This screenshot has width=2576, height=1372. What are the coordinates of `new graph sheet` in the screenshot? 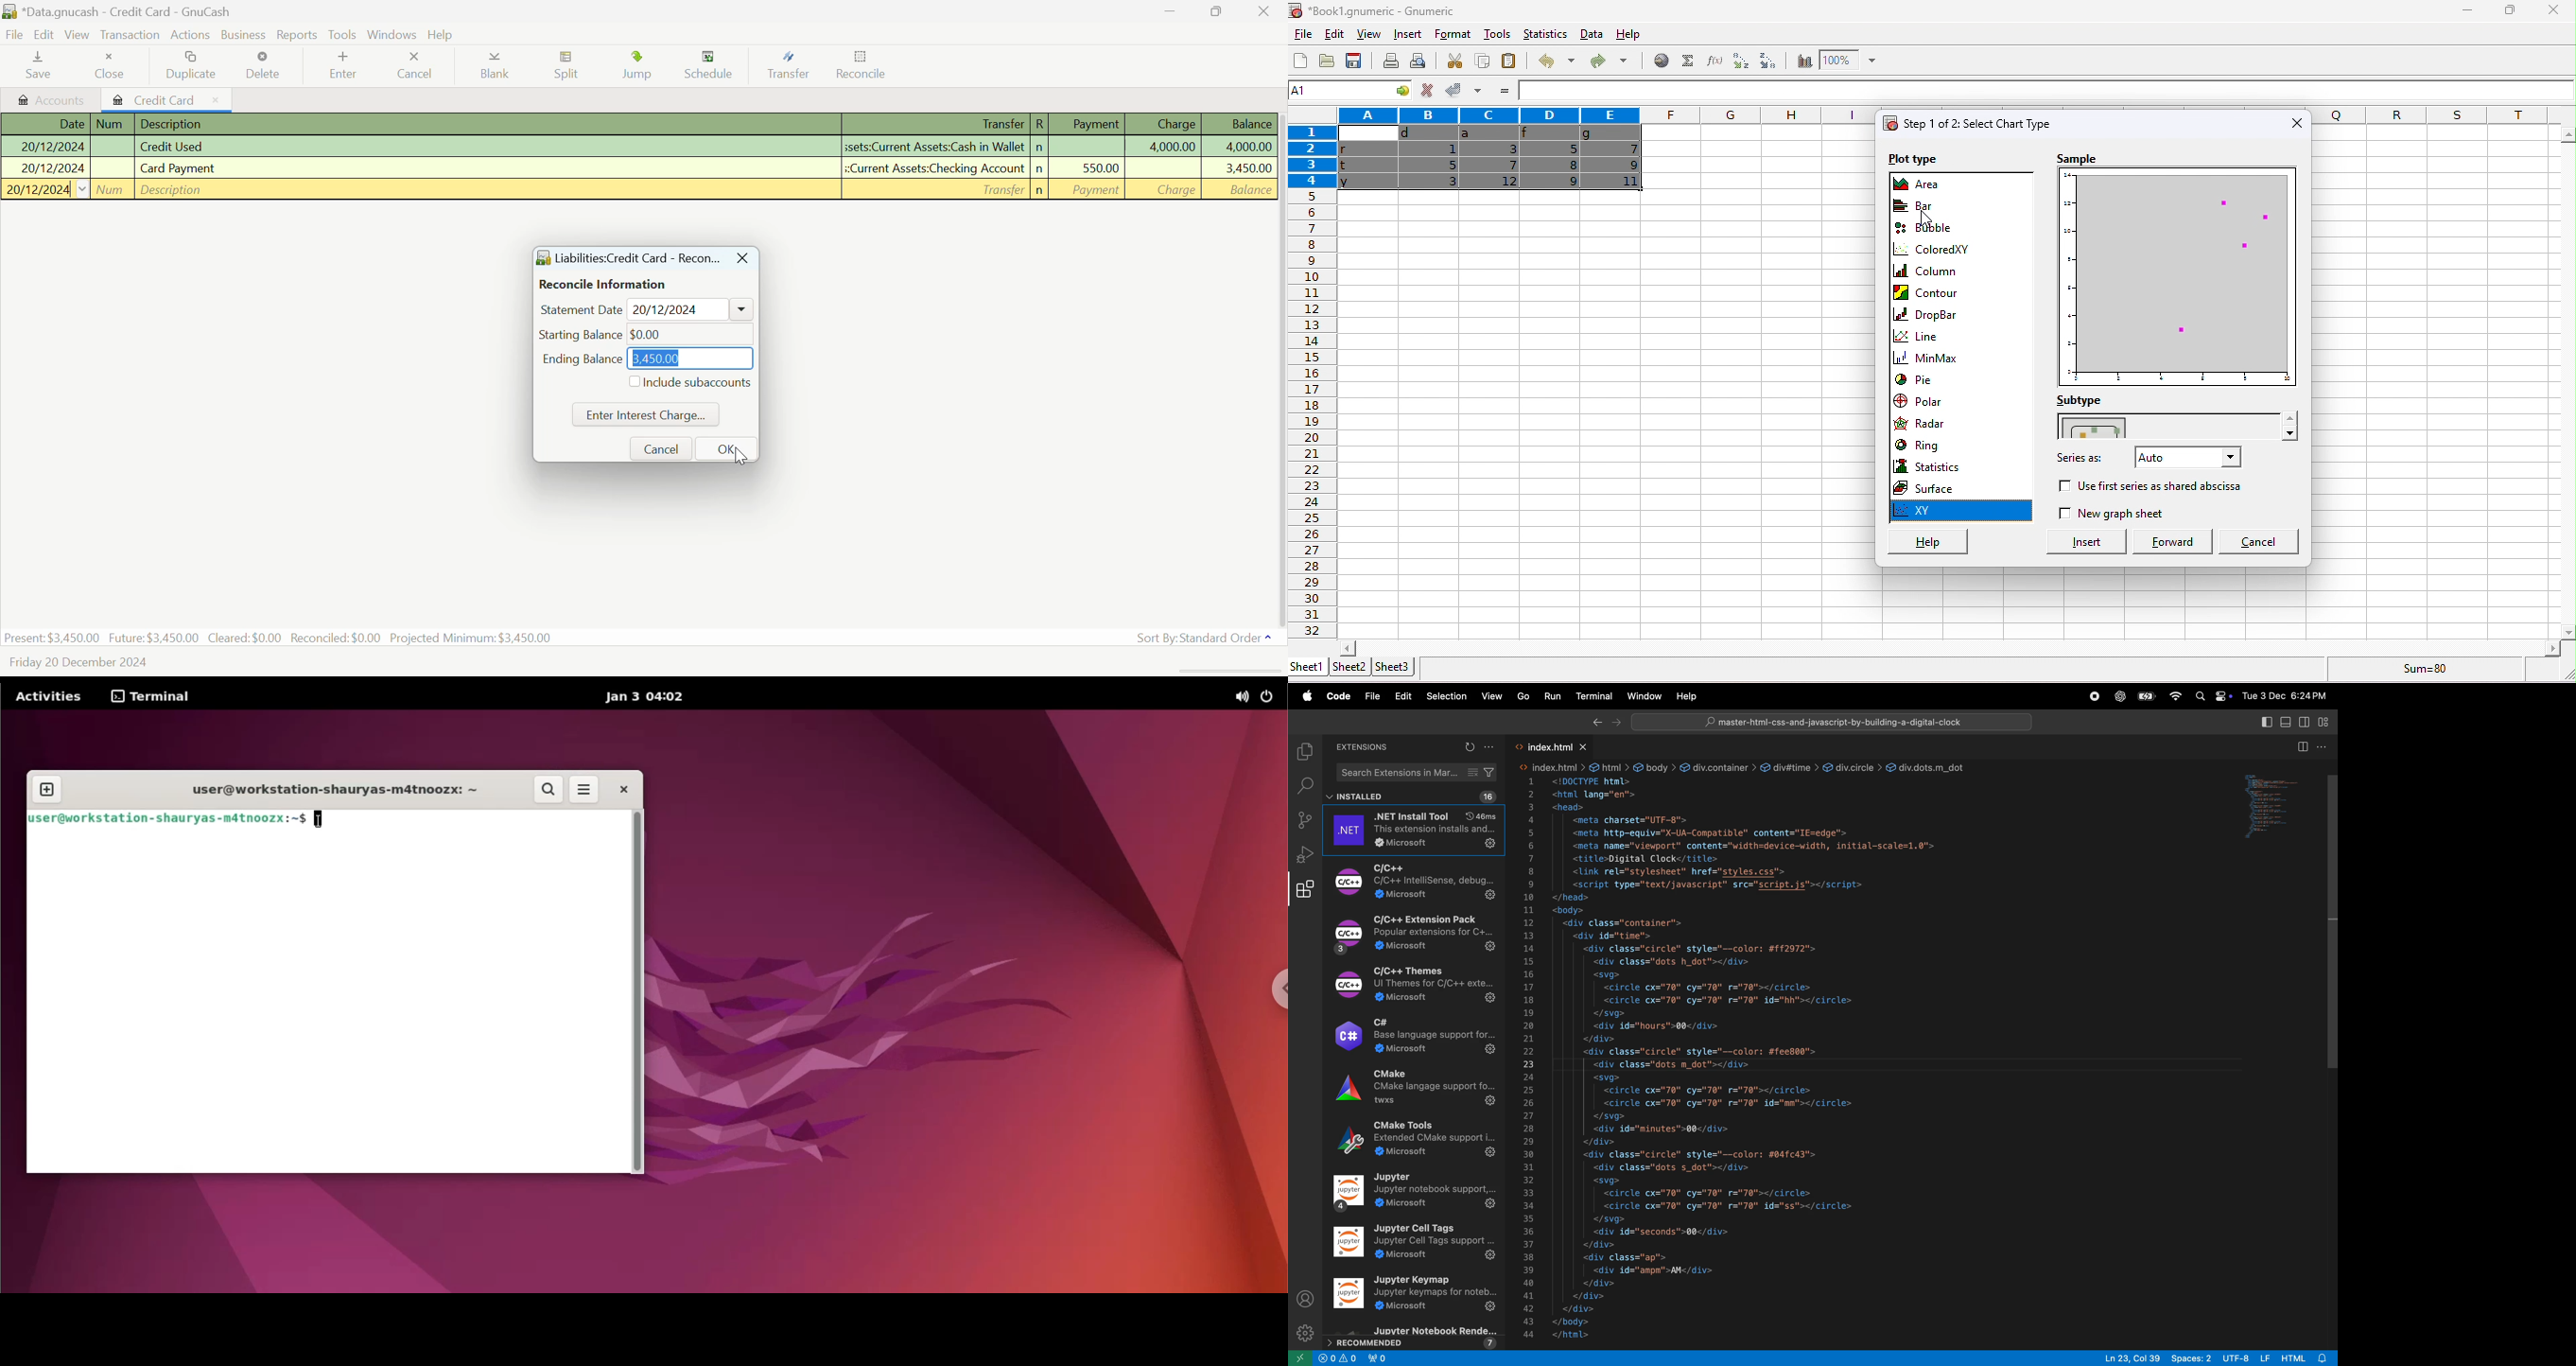 It's located at (2113, 515).